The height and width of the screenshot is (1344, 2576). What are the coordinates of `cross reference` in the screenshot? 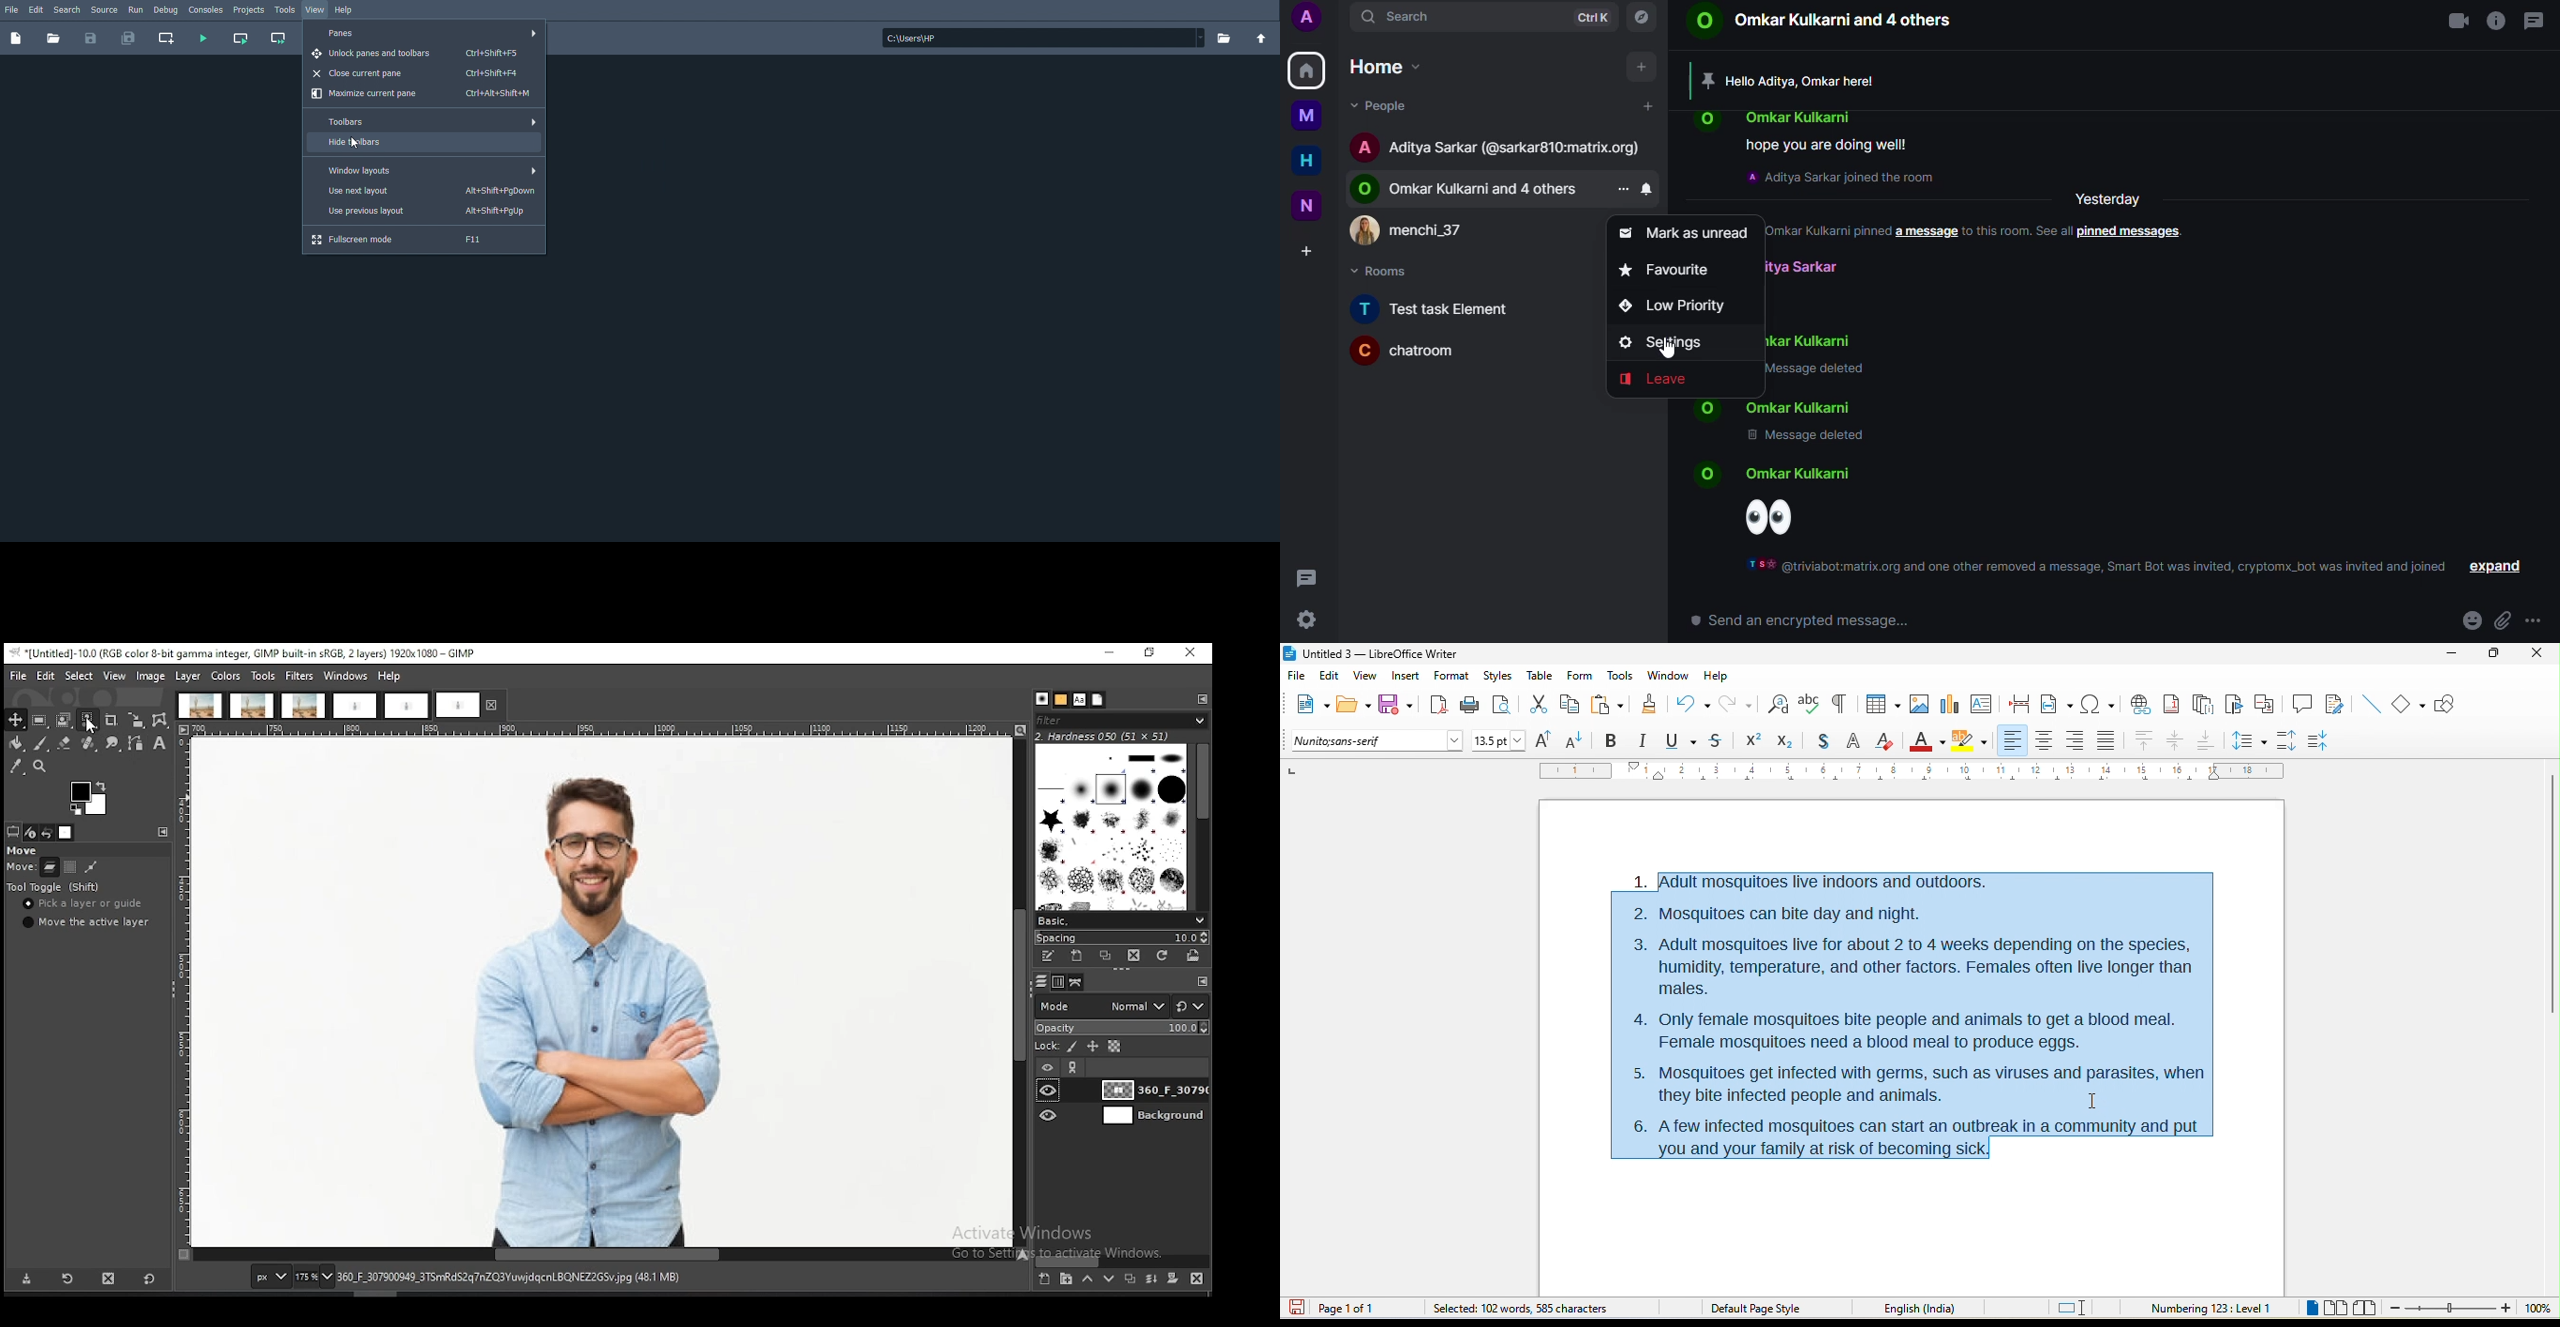 It's located at (2269, 704).